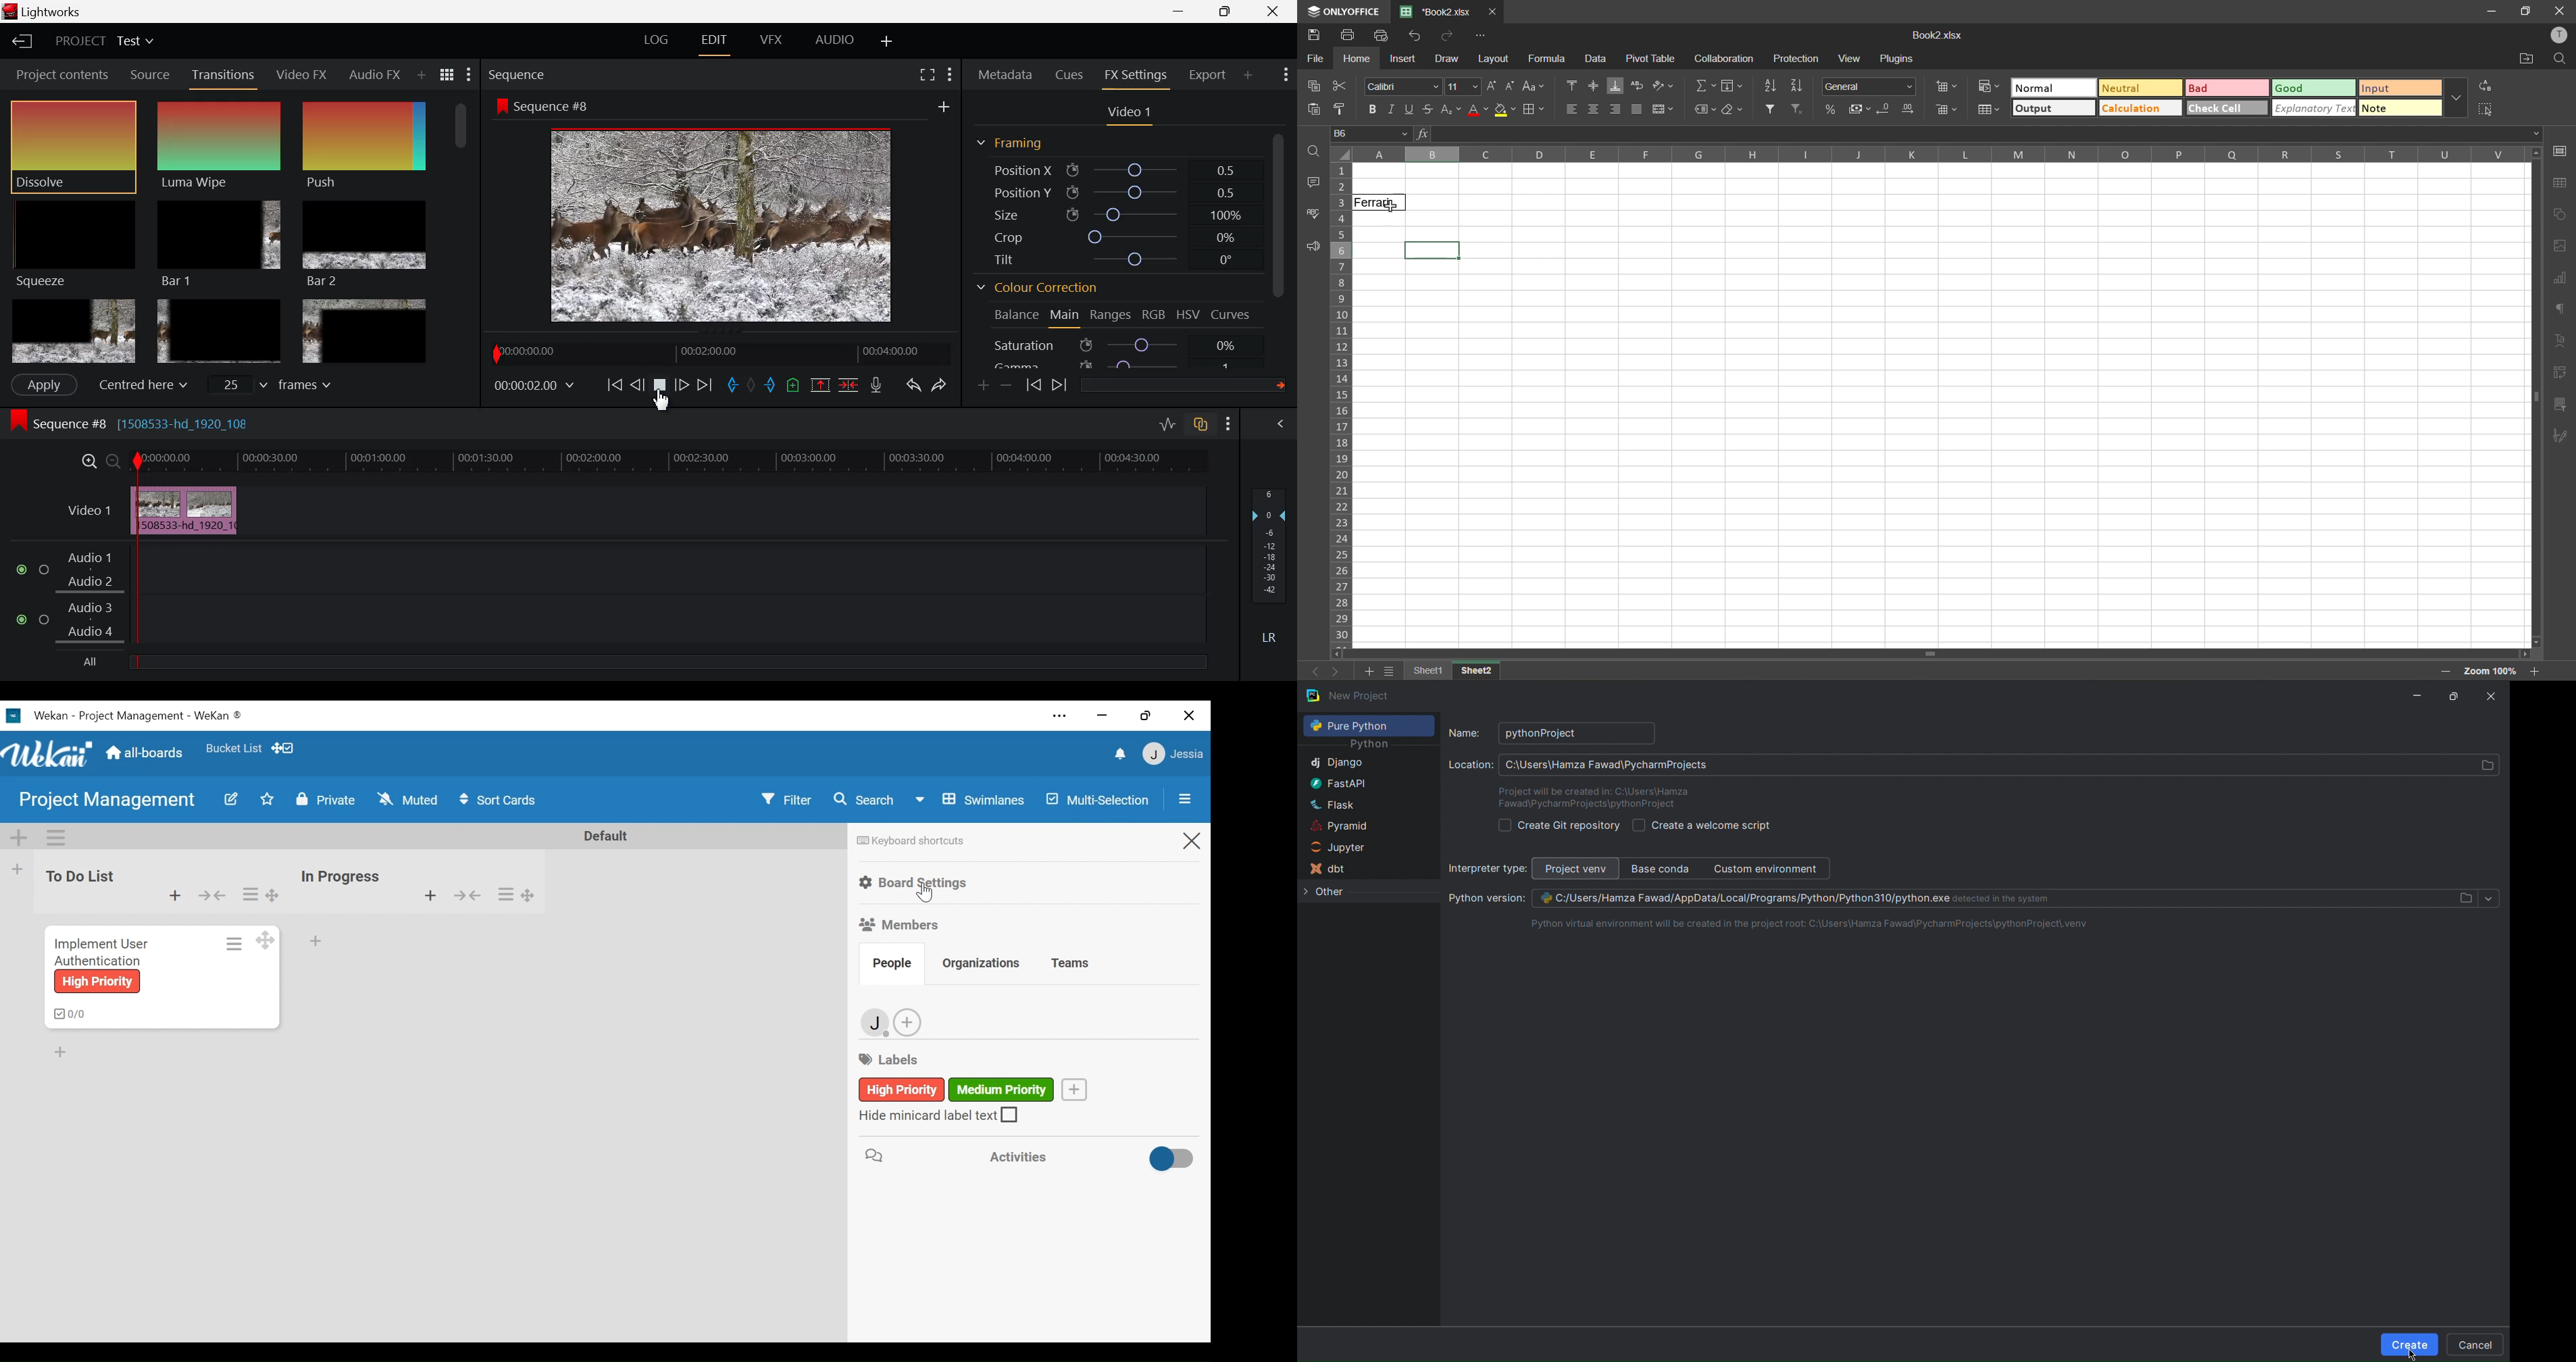  Describe the element at coordinates (2534, 154) in the screenshot. I see `scroll up` at that location.